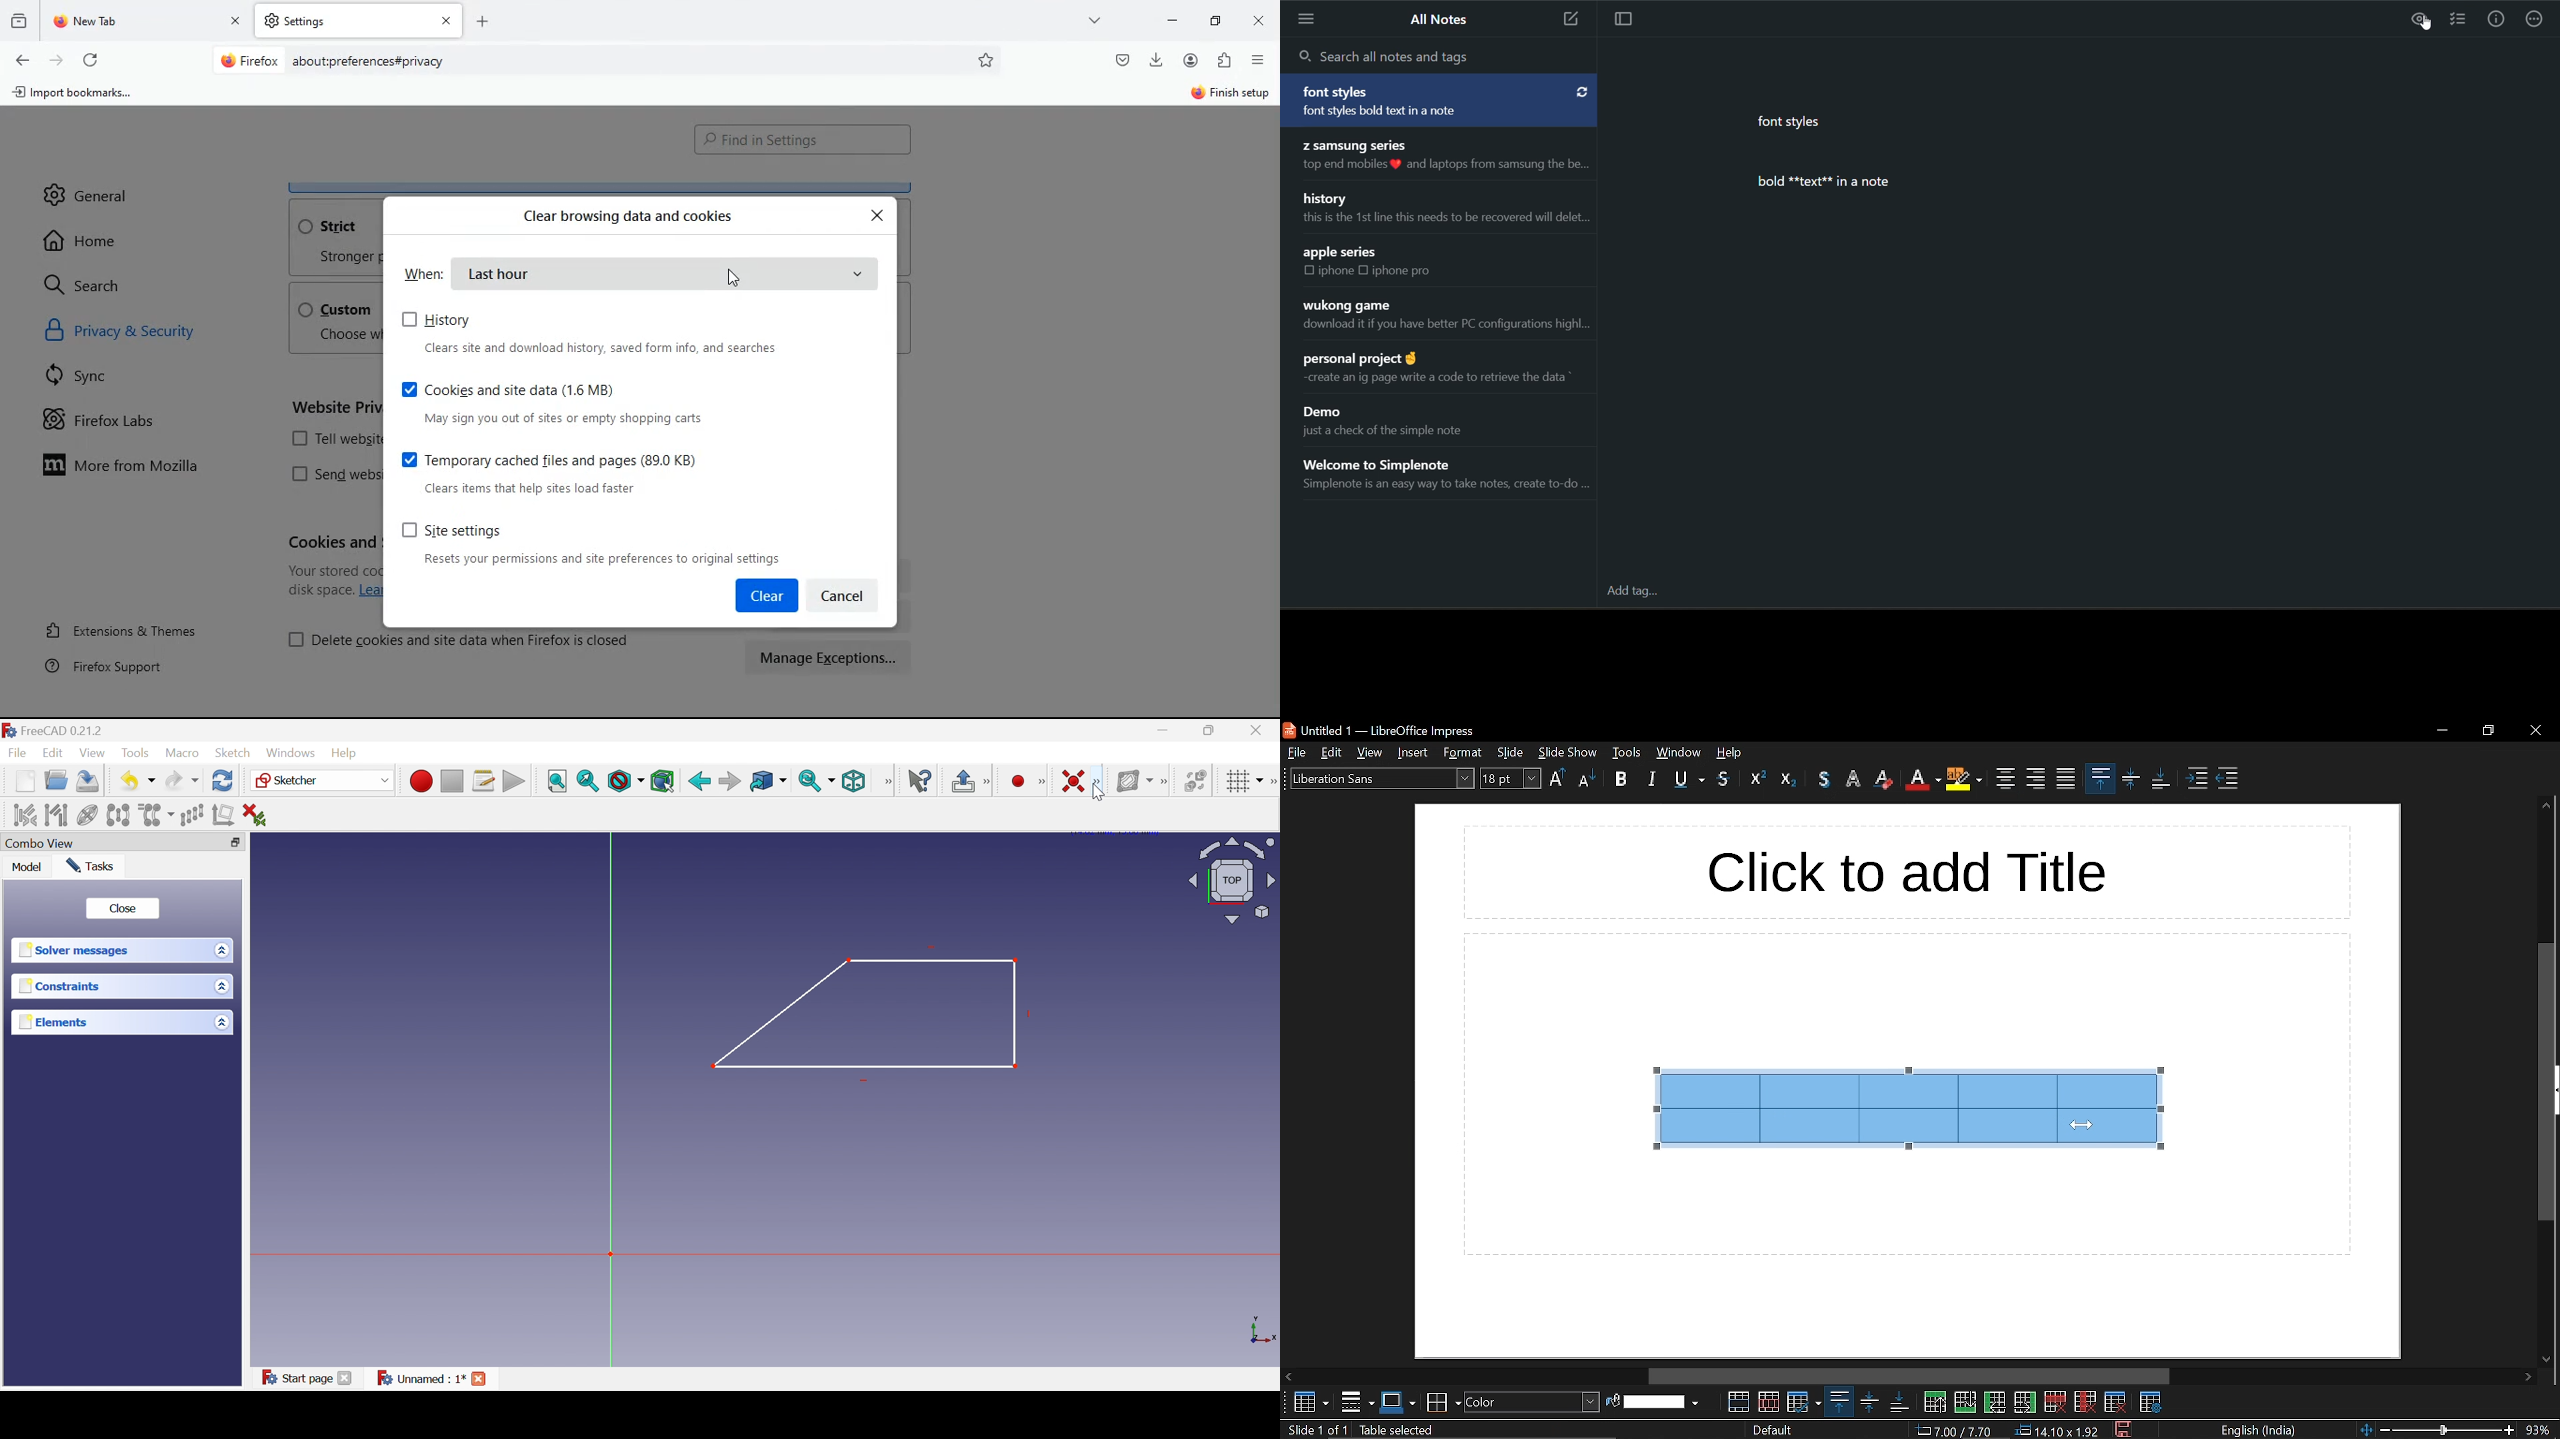  What do you see at coordinates (1758, 778) in the screenshot?
I see `outline` at bounding box center [1758, 778].